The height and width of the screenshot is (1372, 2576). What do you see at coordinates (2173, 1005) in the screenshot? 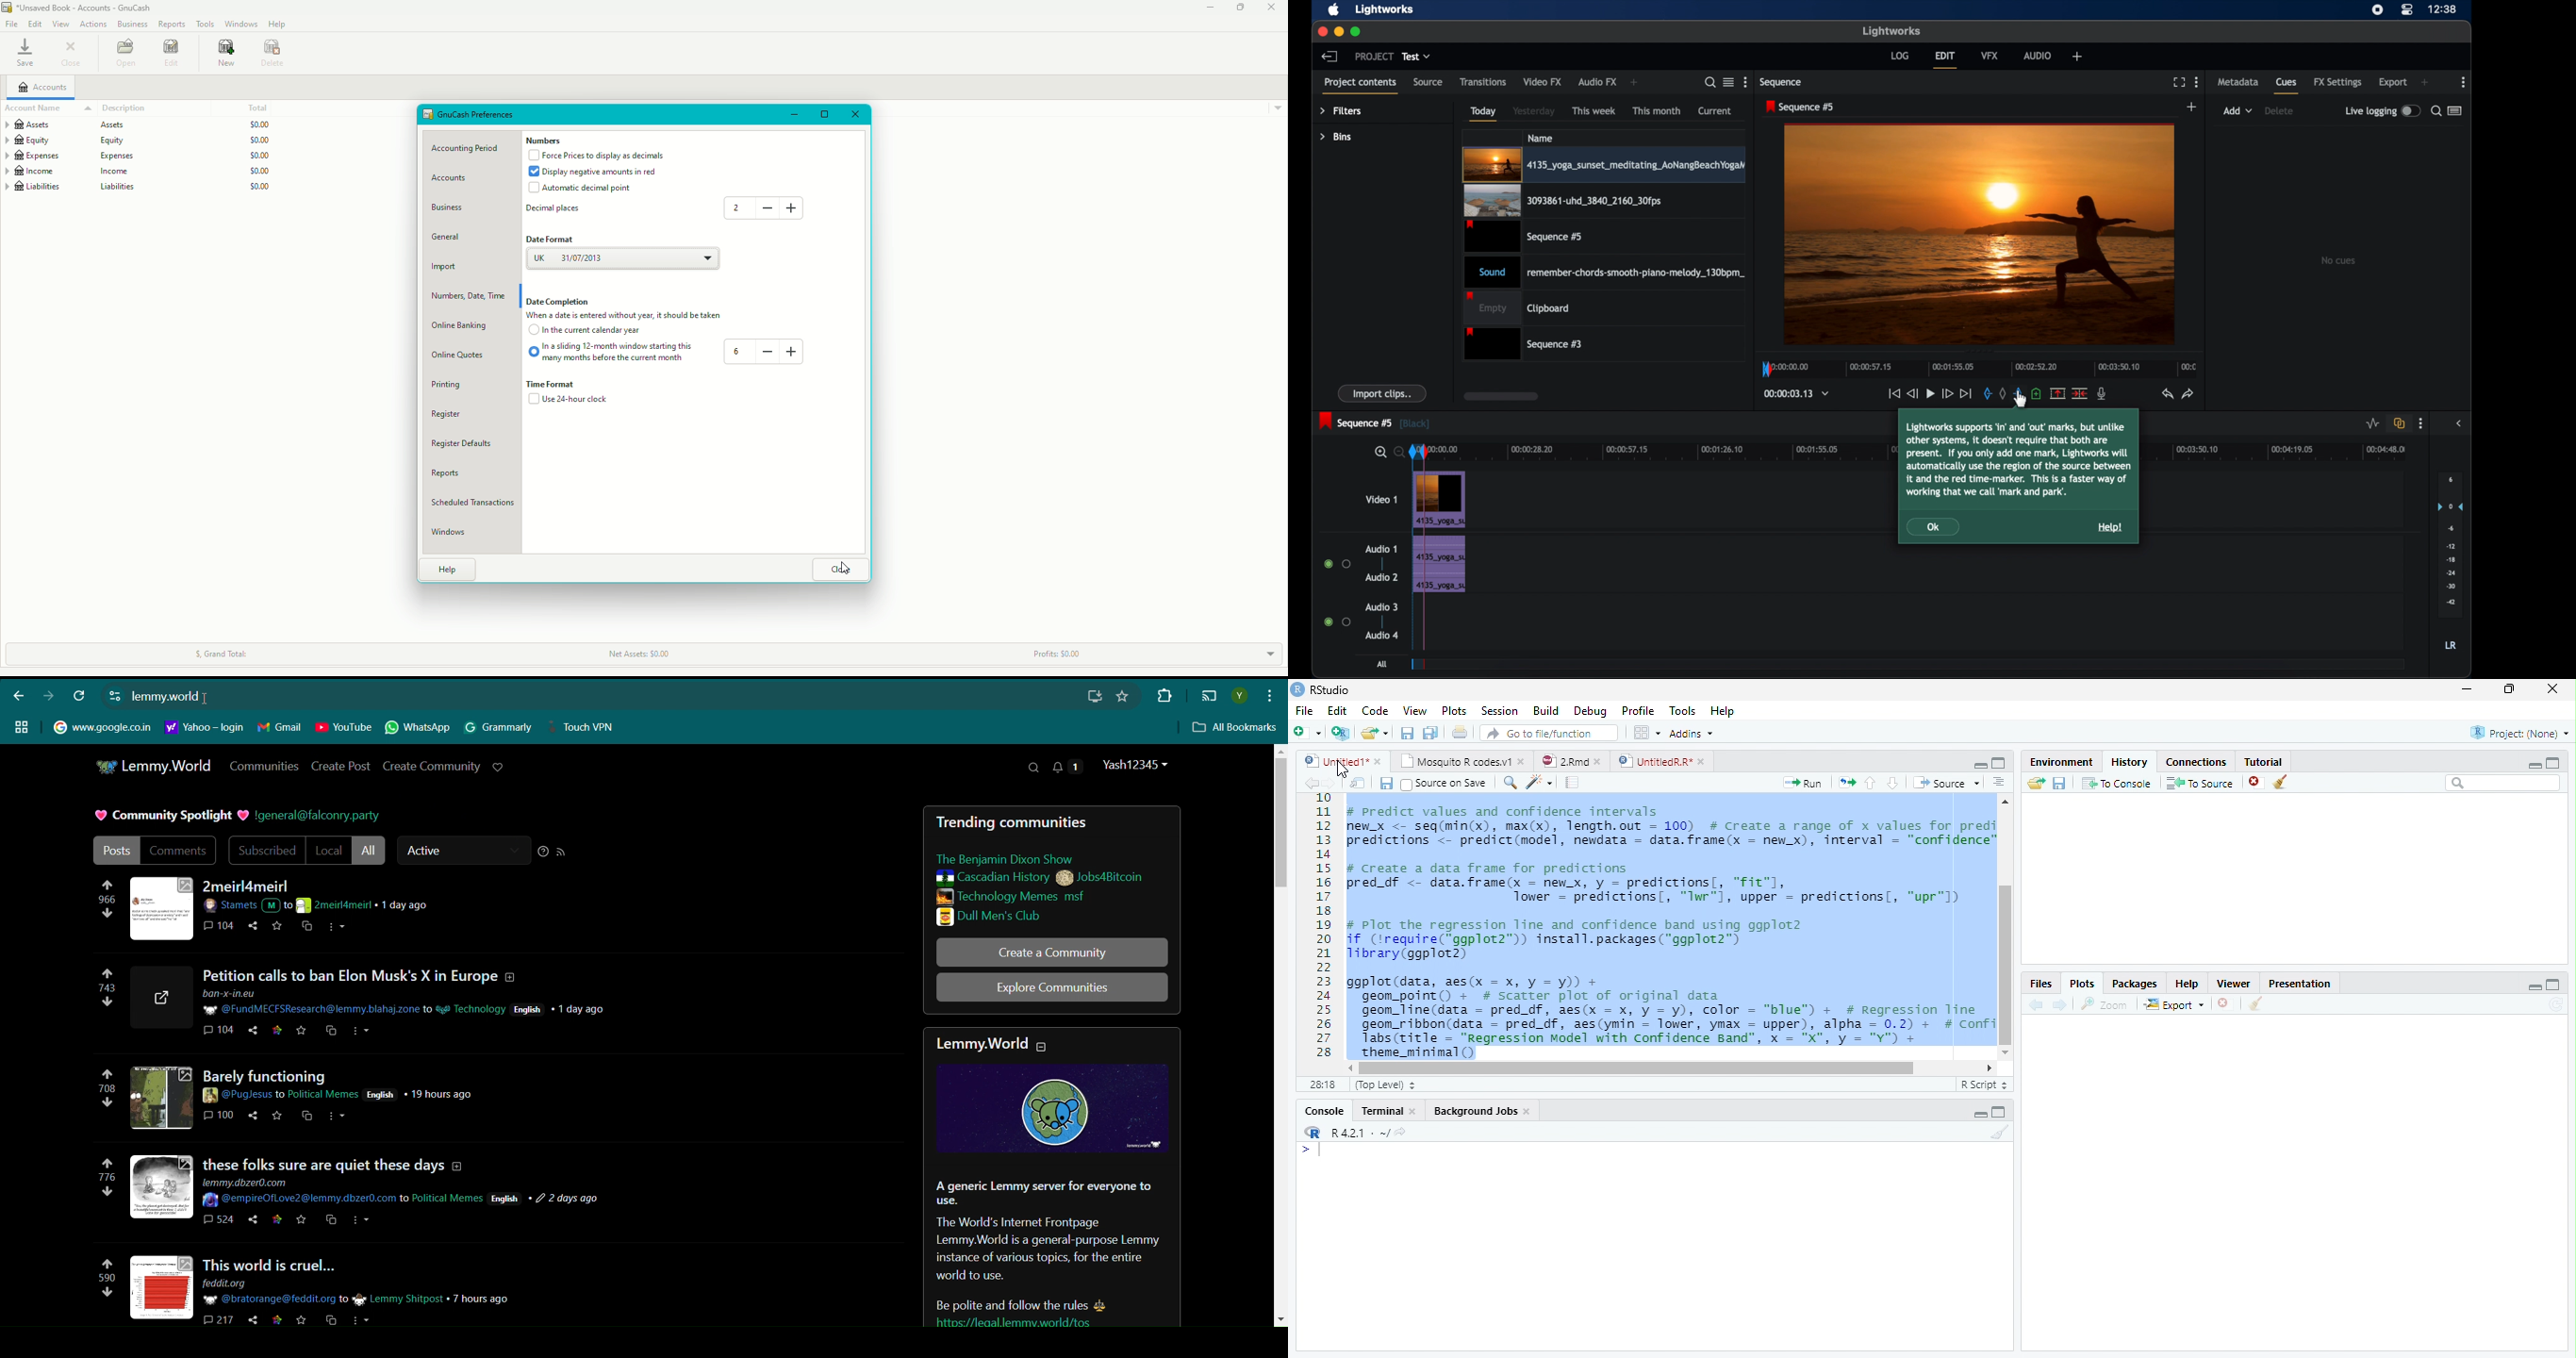
I see `Export` at bounding box center [2173, 1005].